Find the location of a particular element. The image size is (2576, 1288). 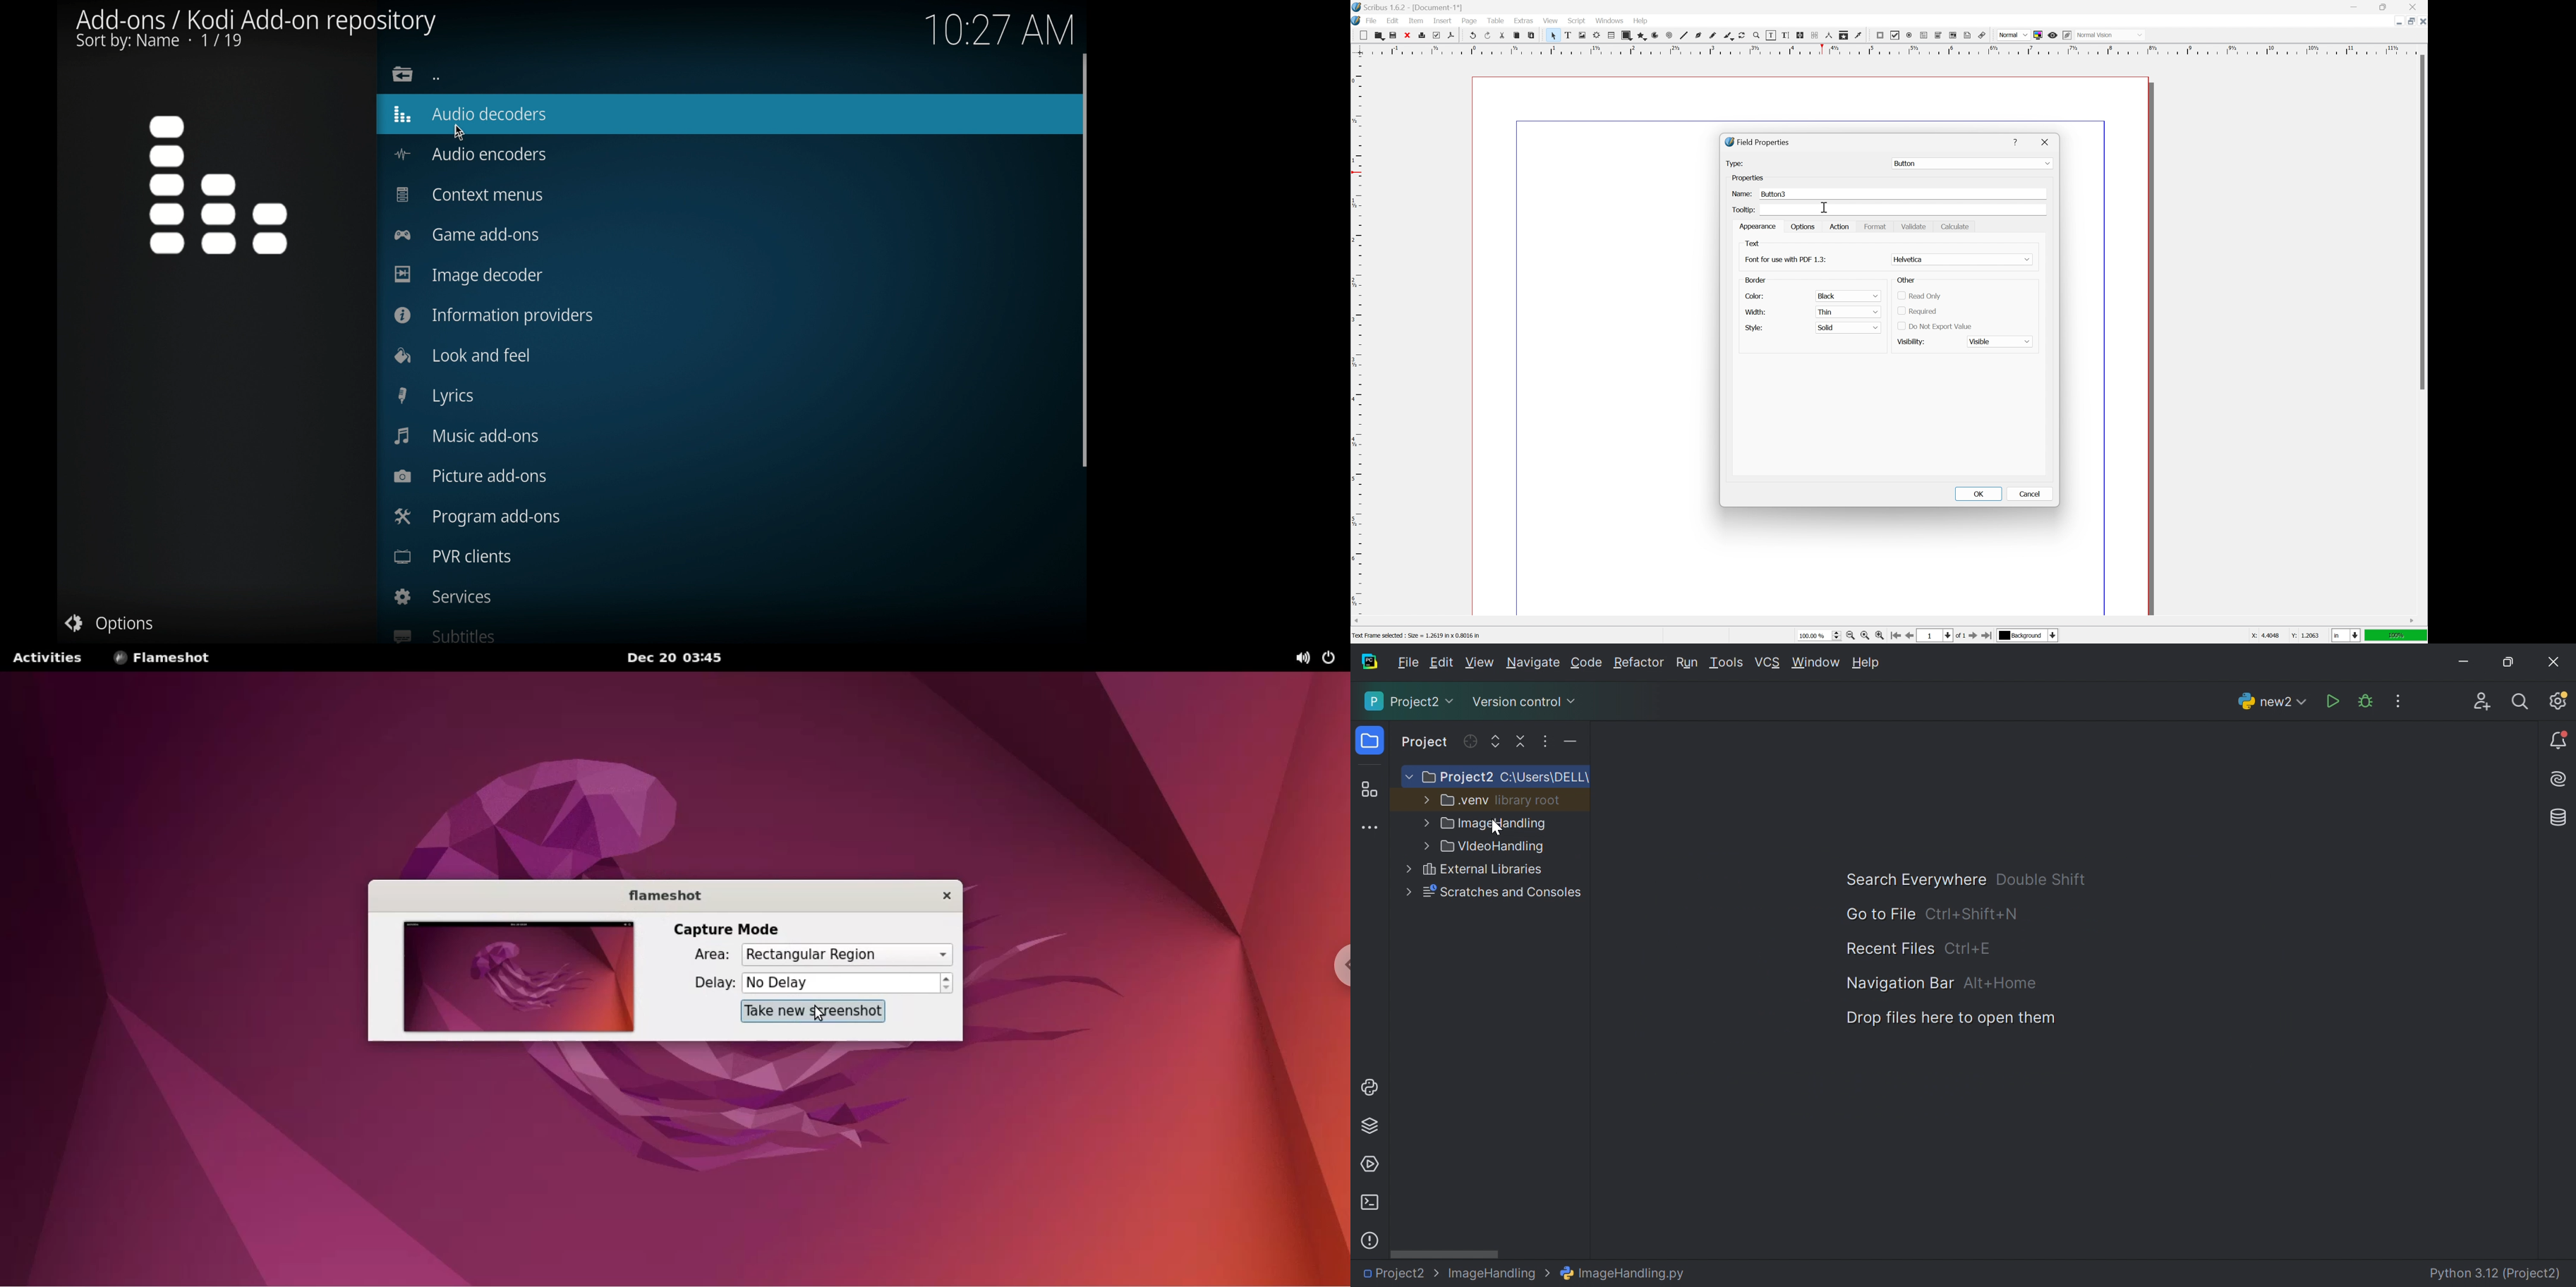

close is located at coordinates (2416, 6).